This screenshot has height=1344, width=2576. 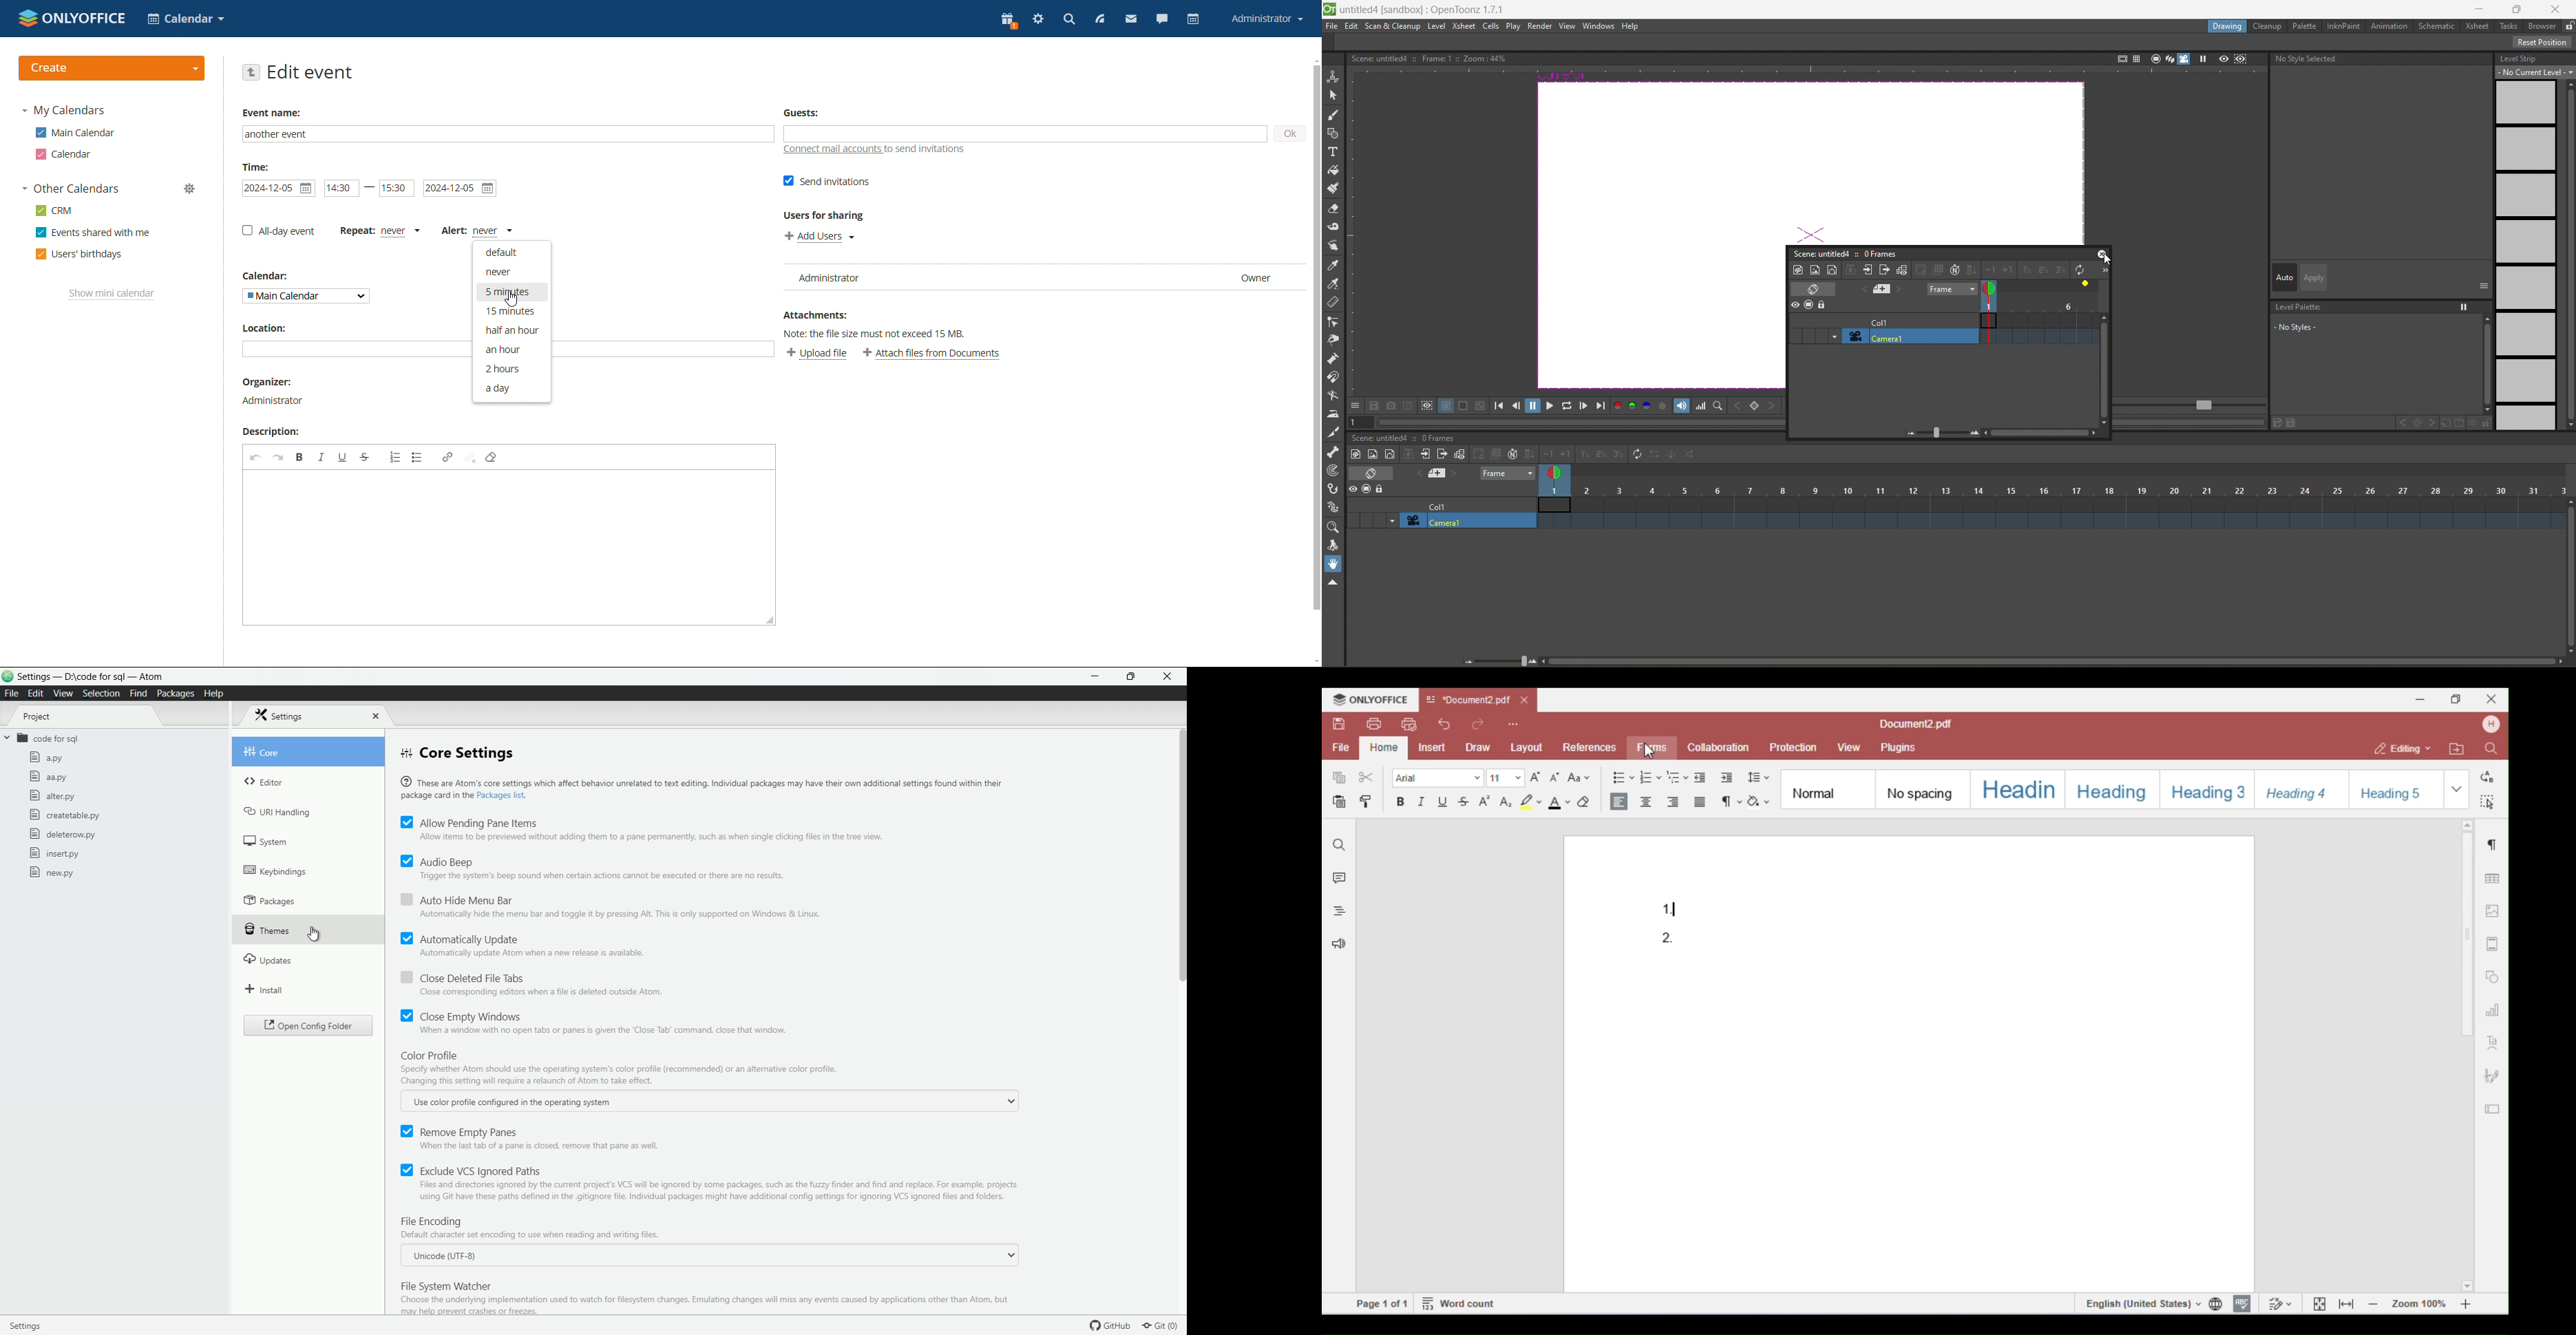 What do you see at coordinates (461, 977) in the screenshot?
I see `close deleted file tabs` at bounding box center [461, 977].